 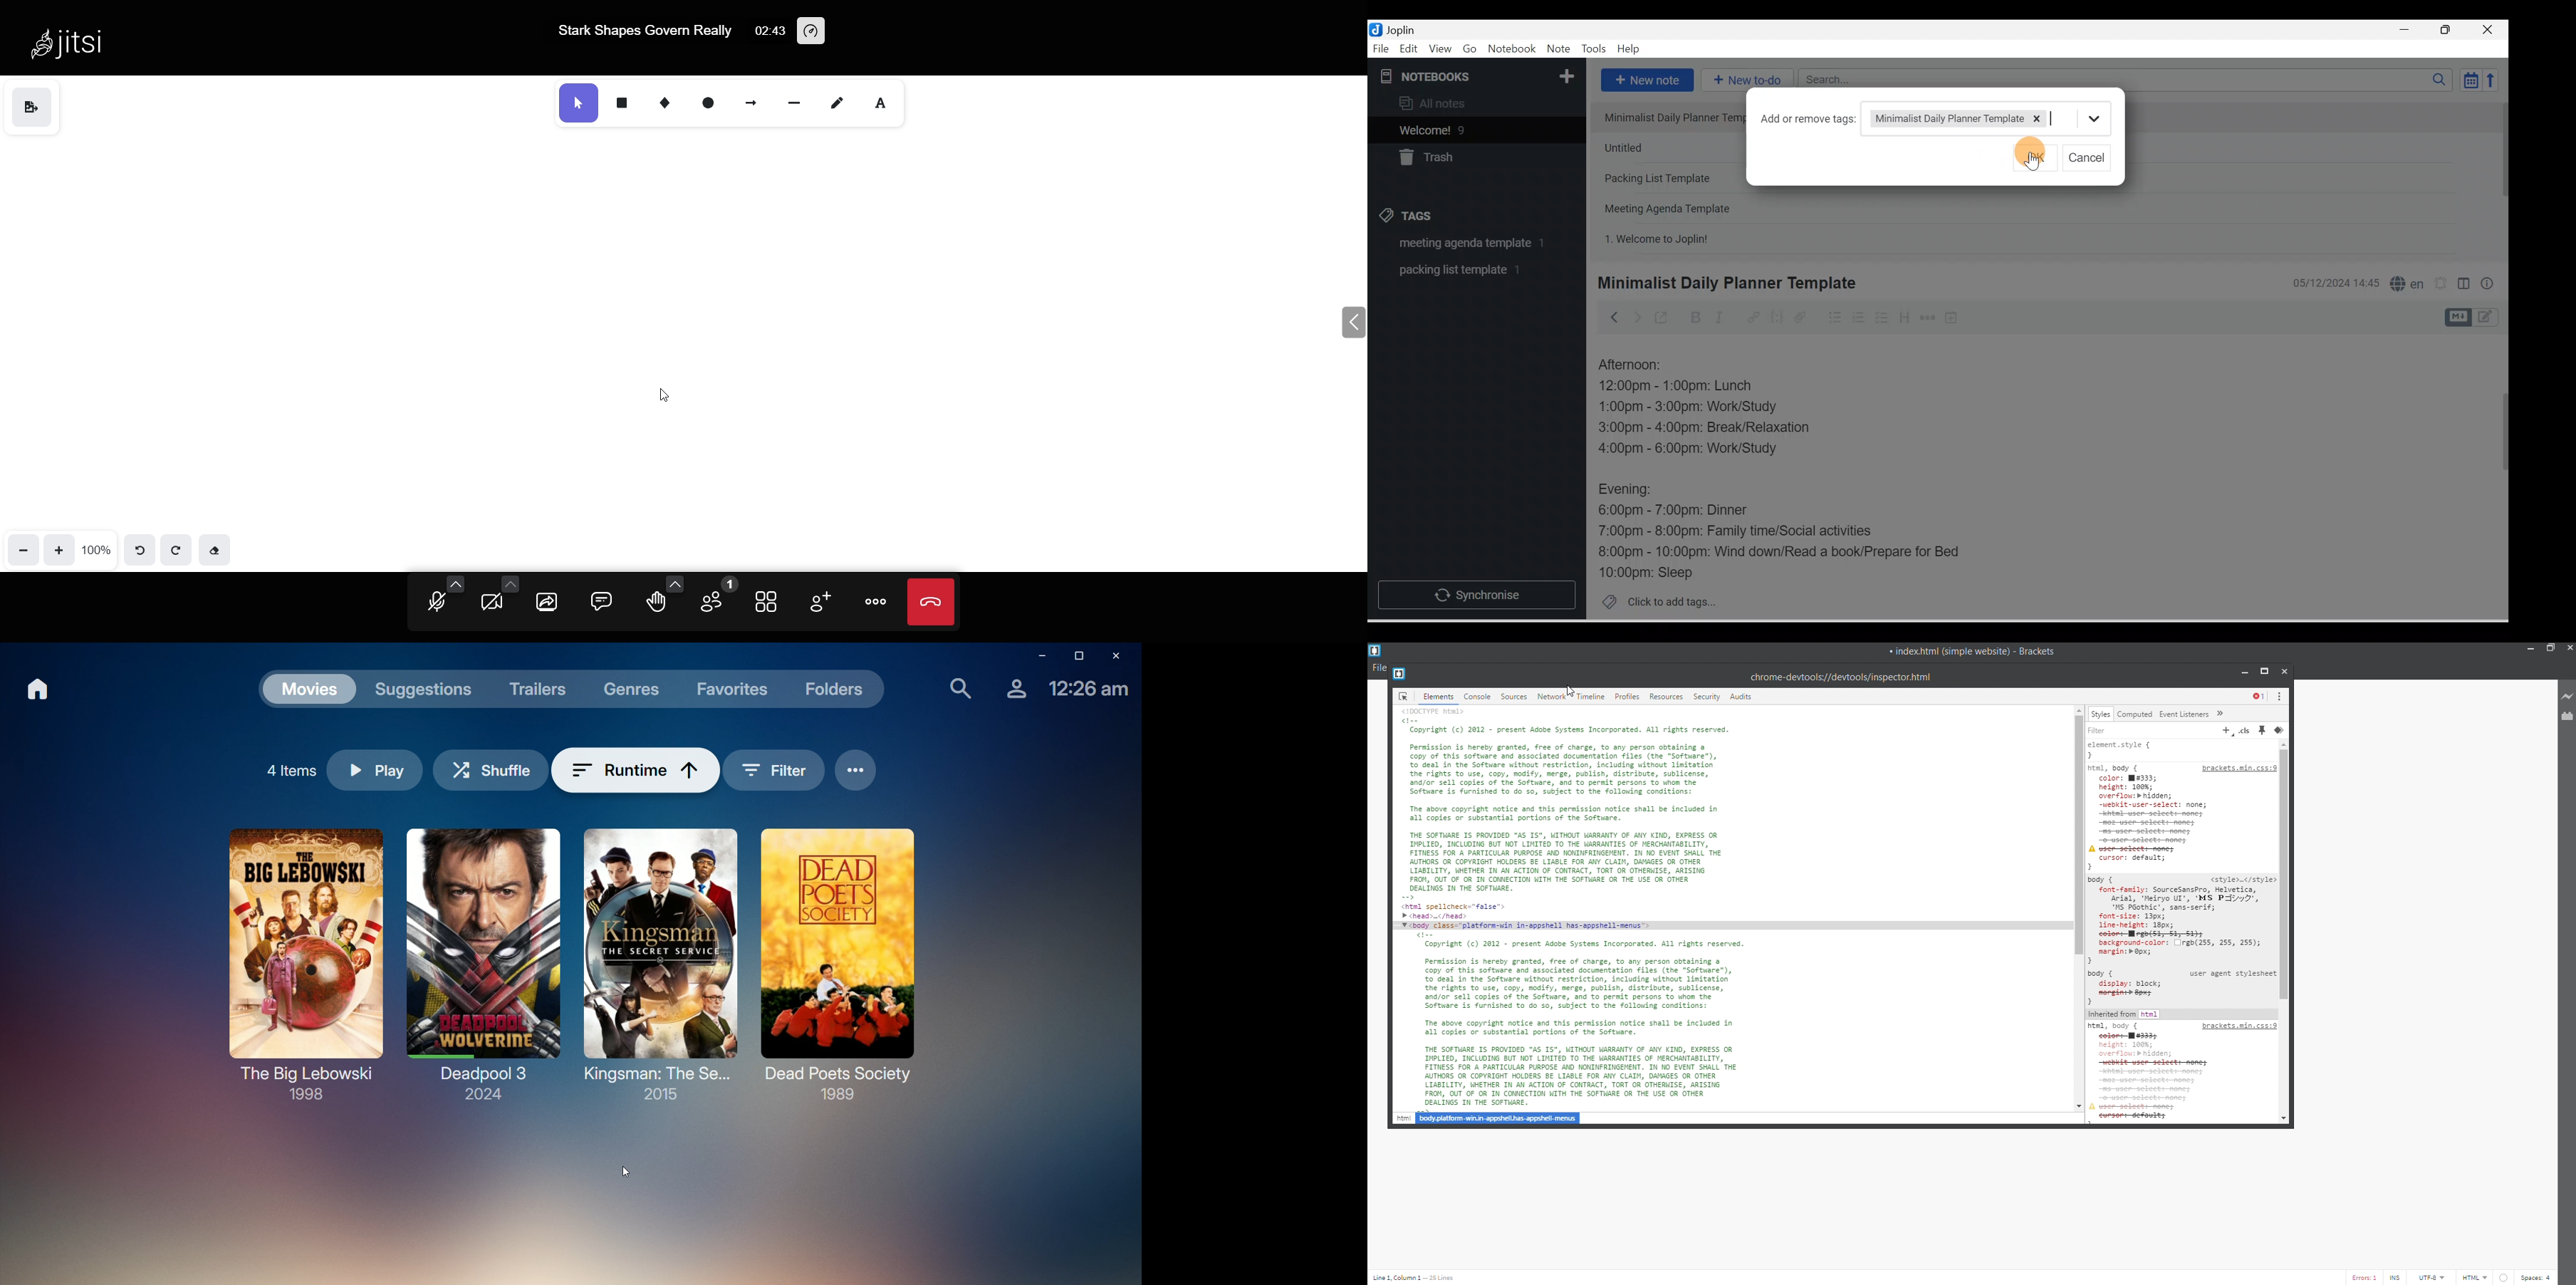 I want to click on Note 1, so click(x=1672, y=117).